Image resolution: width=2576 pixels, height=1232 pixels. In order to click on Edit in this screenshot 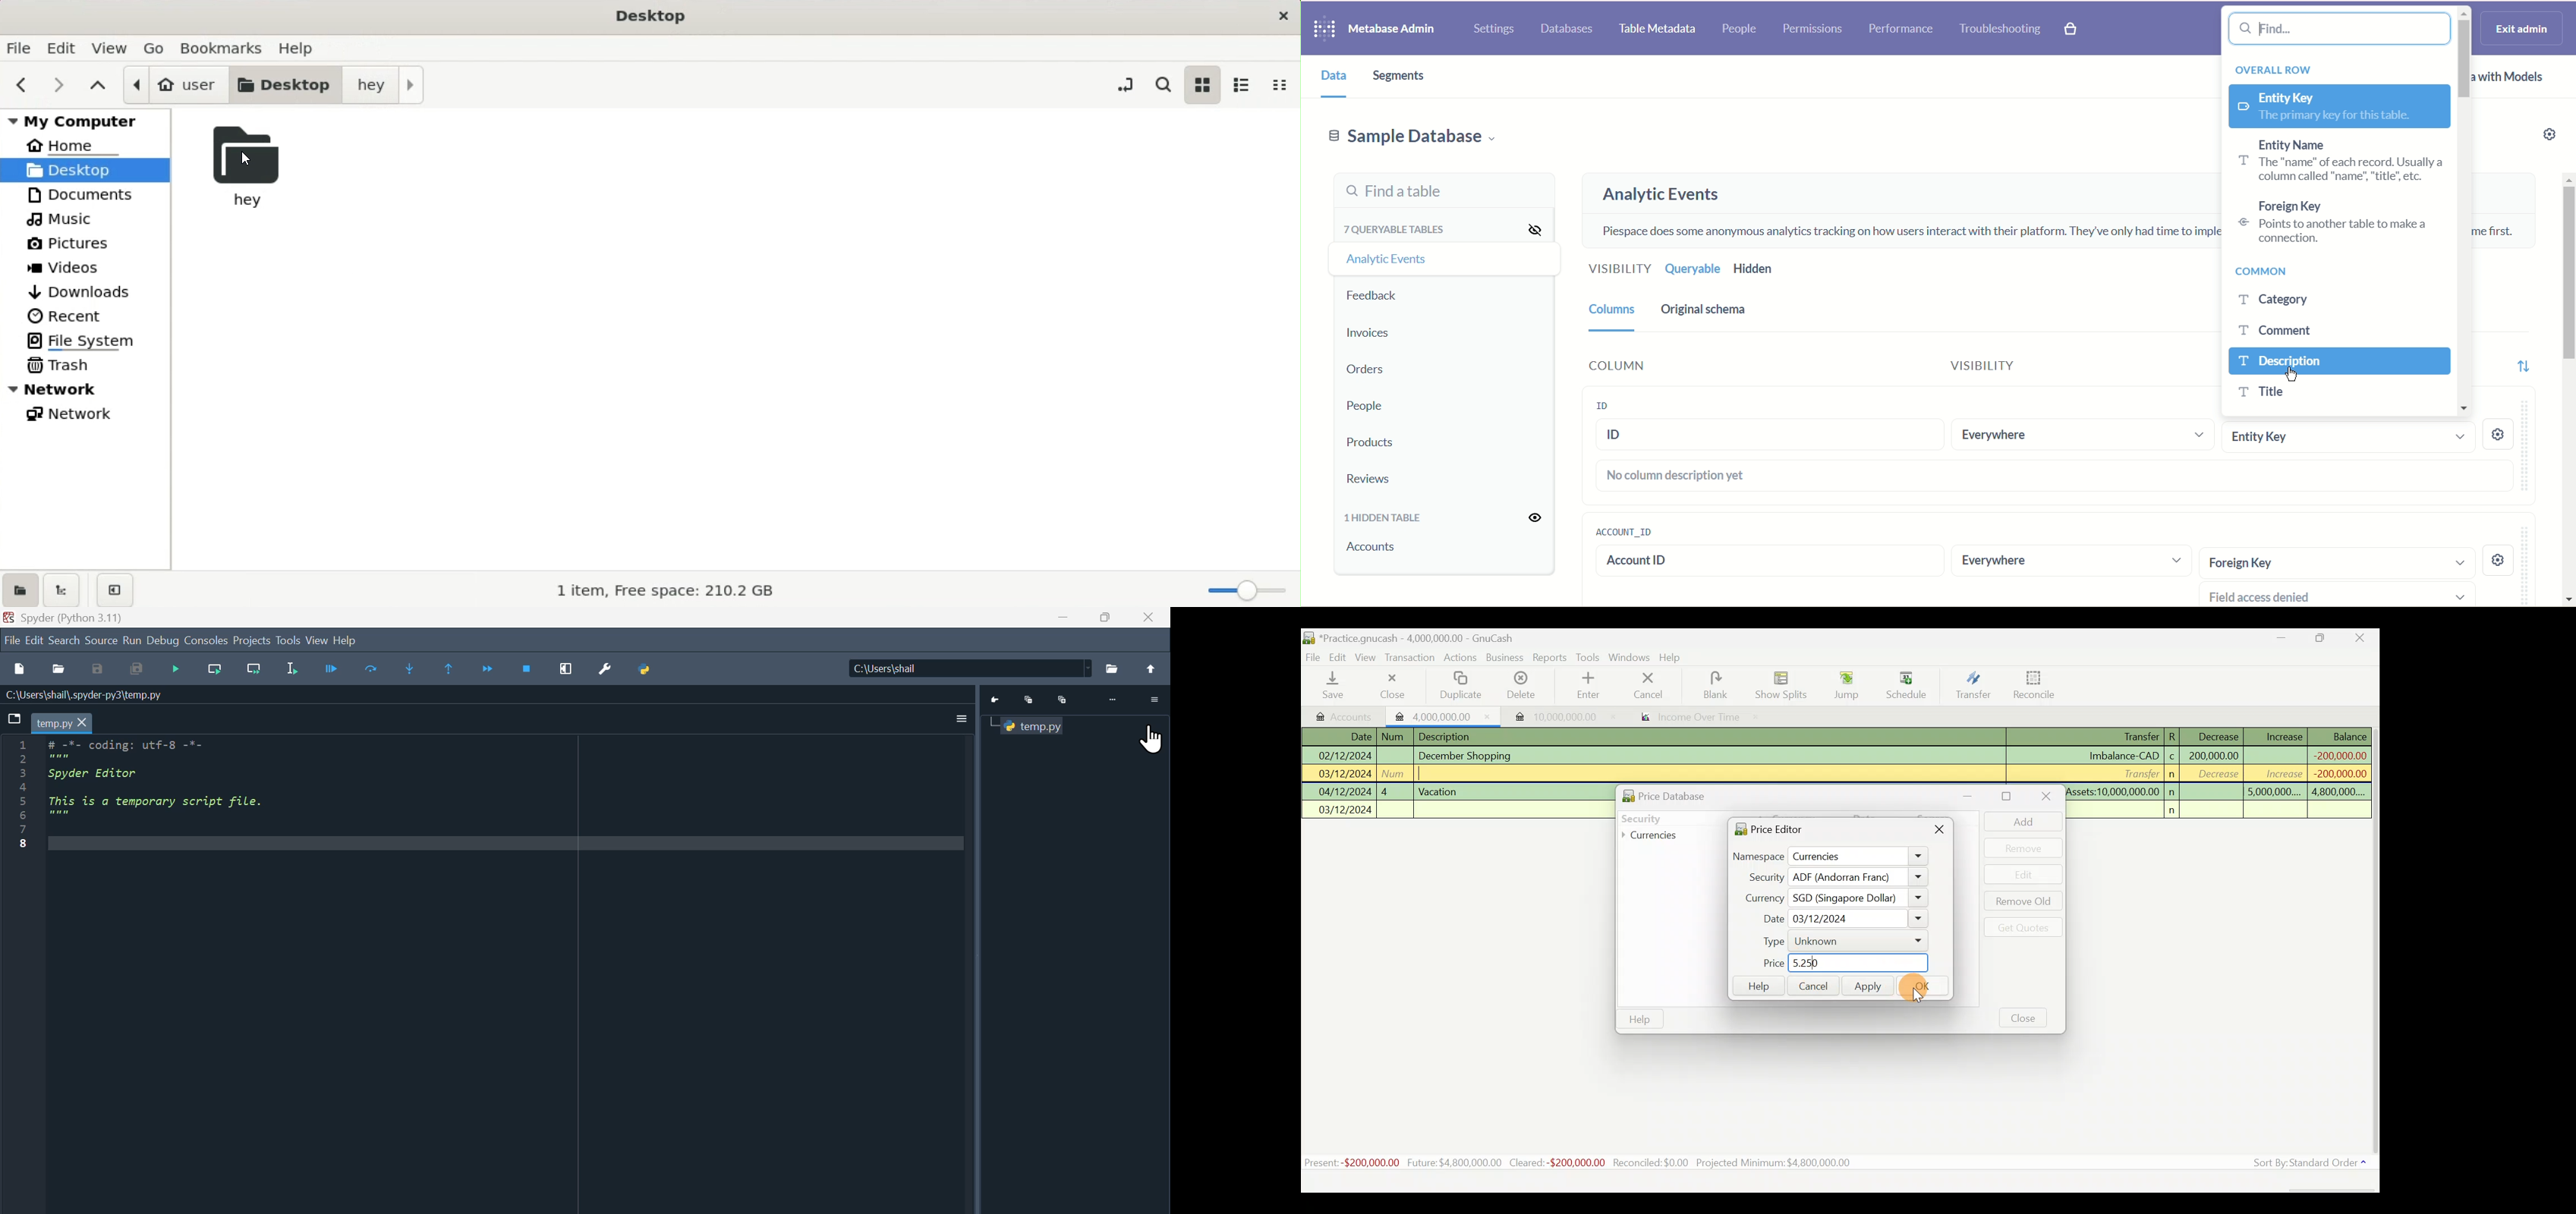, I will do `click(1340, 657)`.